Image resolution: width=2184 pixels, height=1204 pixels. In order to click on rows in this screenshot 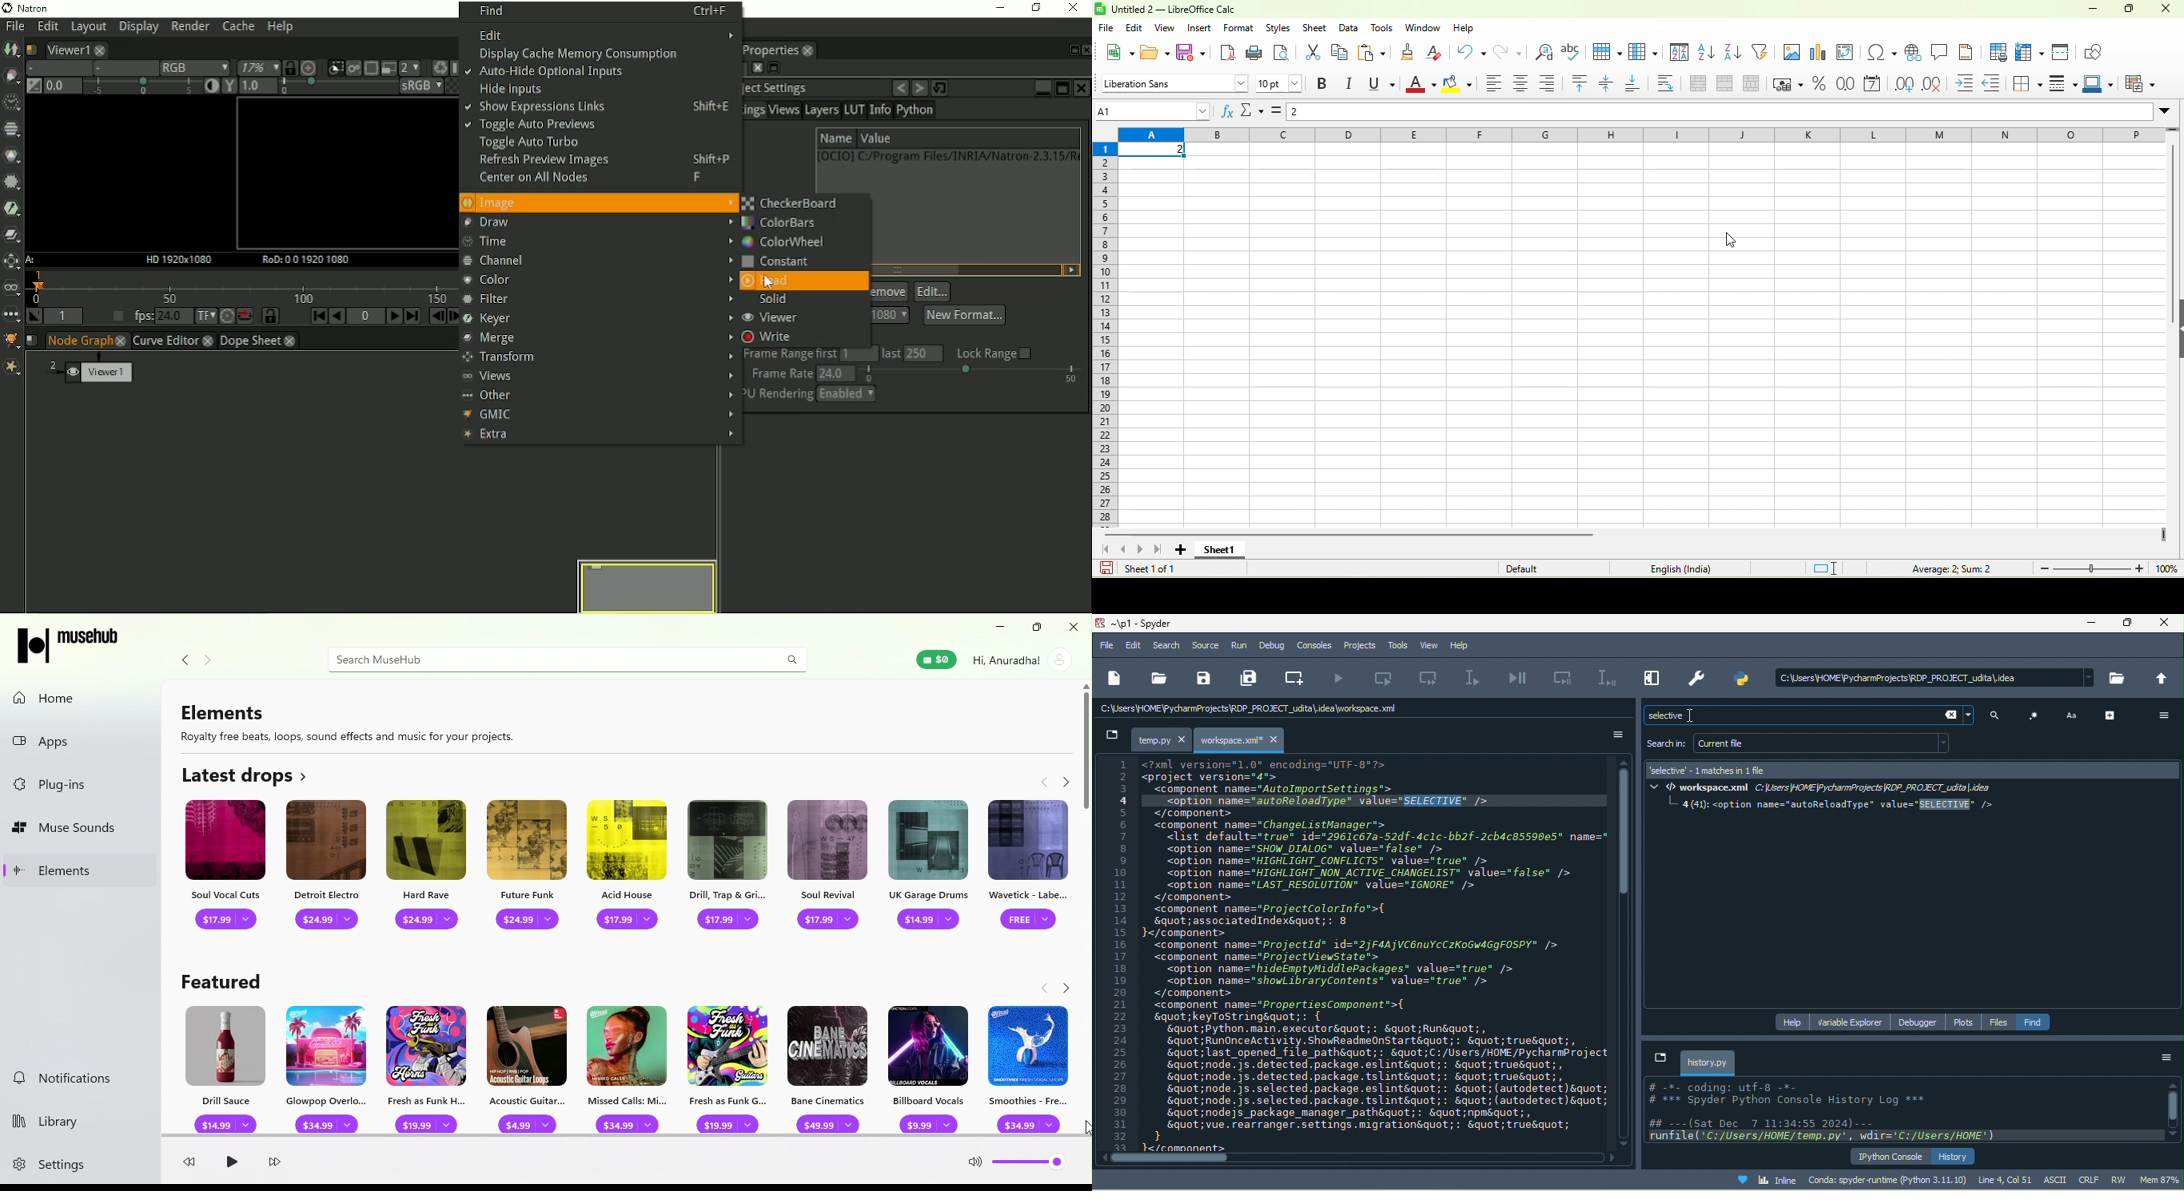, I will do `click(1106, 334)`.